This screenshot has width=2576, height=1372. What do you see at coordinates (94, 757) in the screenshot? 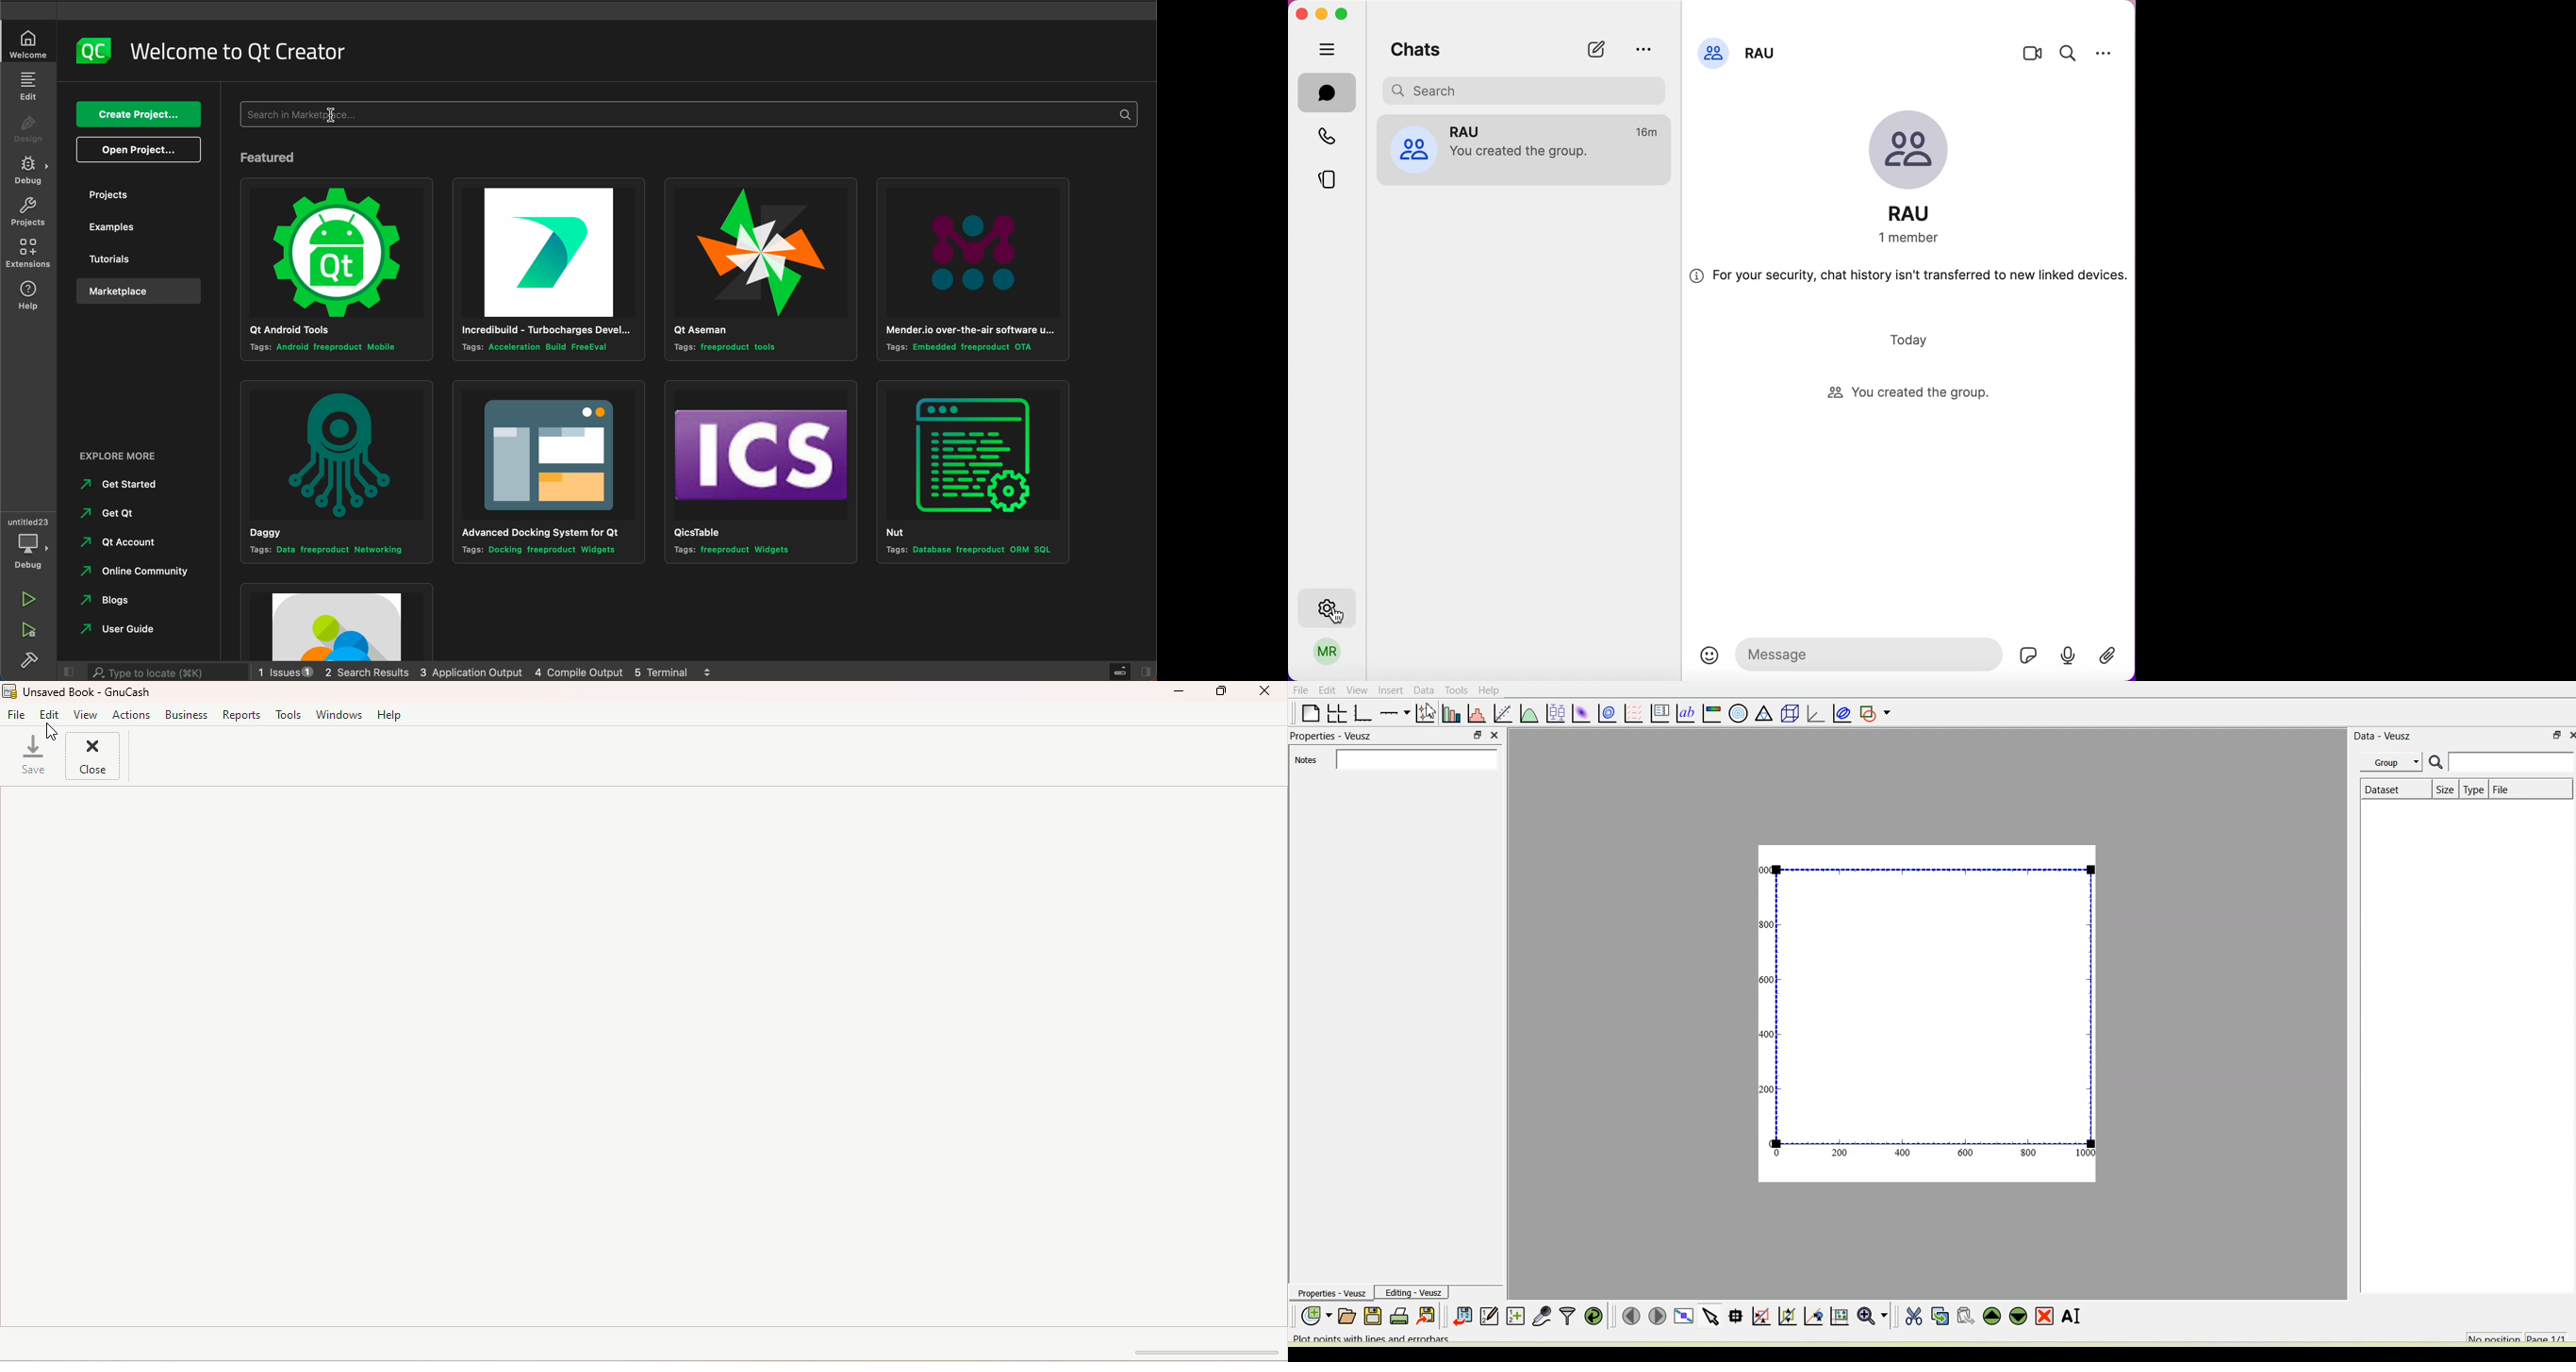
I see `Close` at bounding box center [94, 757].